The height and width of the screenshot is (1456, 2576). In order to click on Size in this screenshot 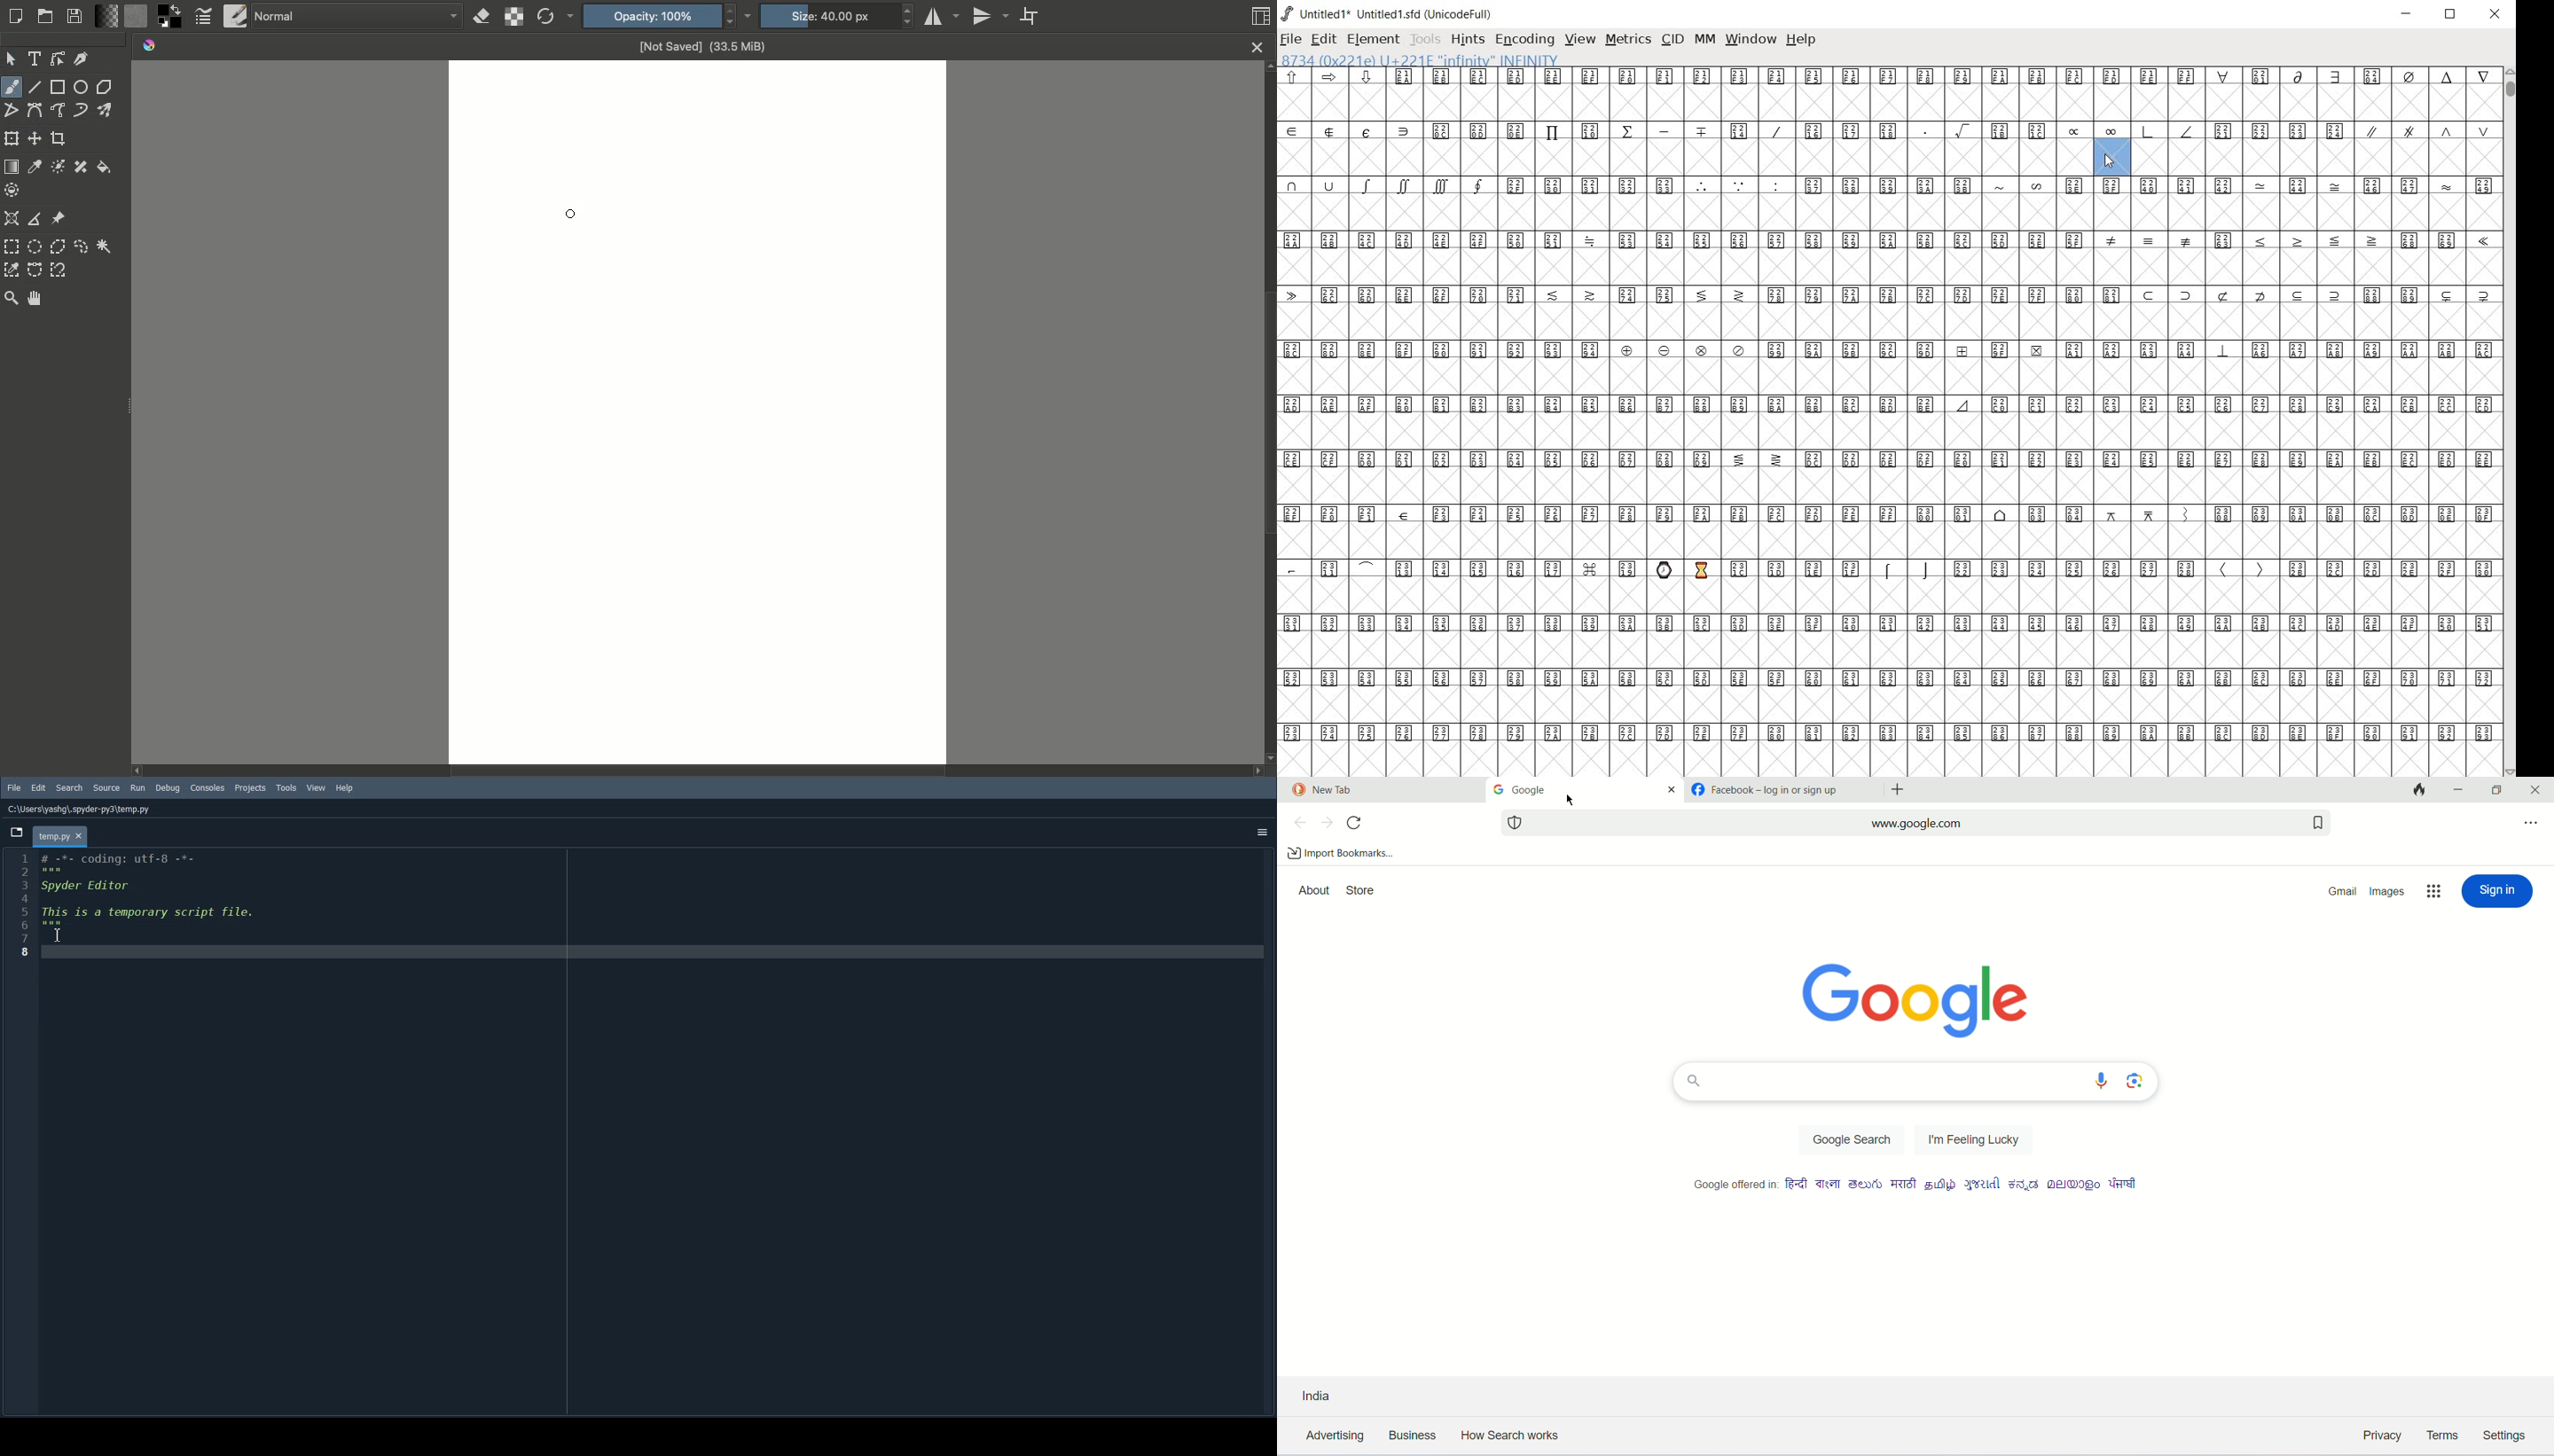, I will do `click(837, 16)`.